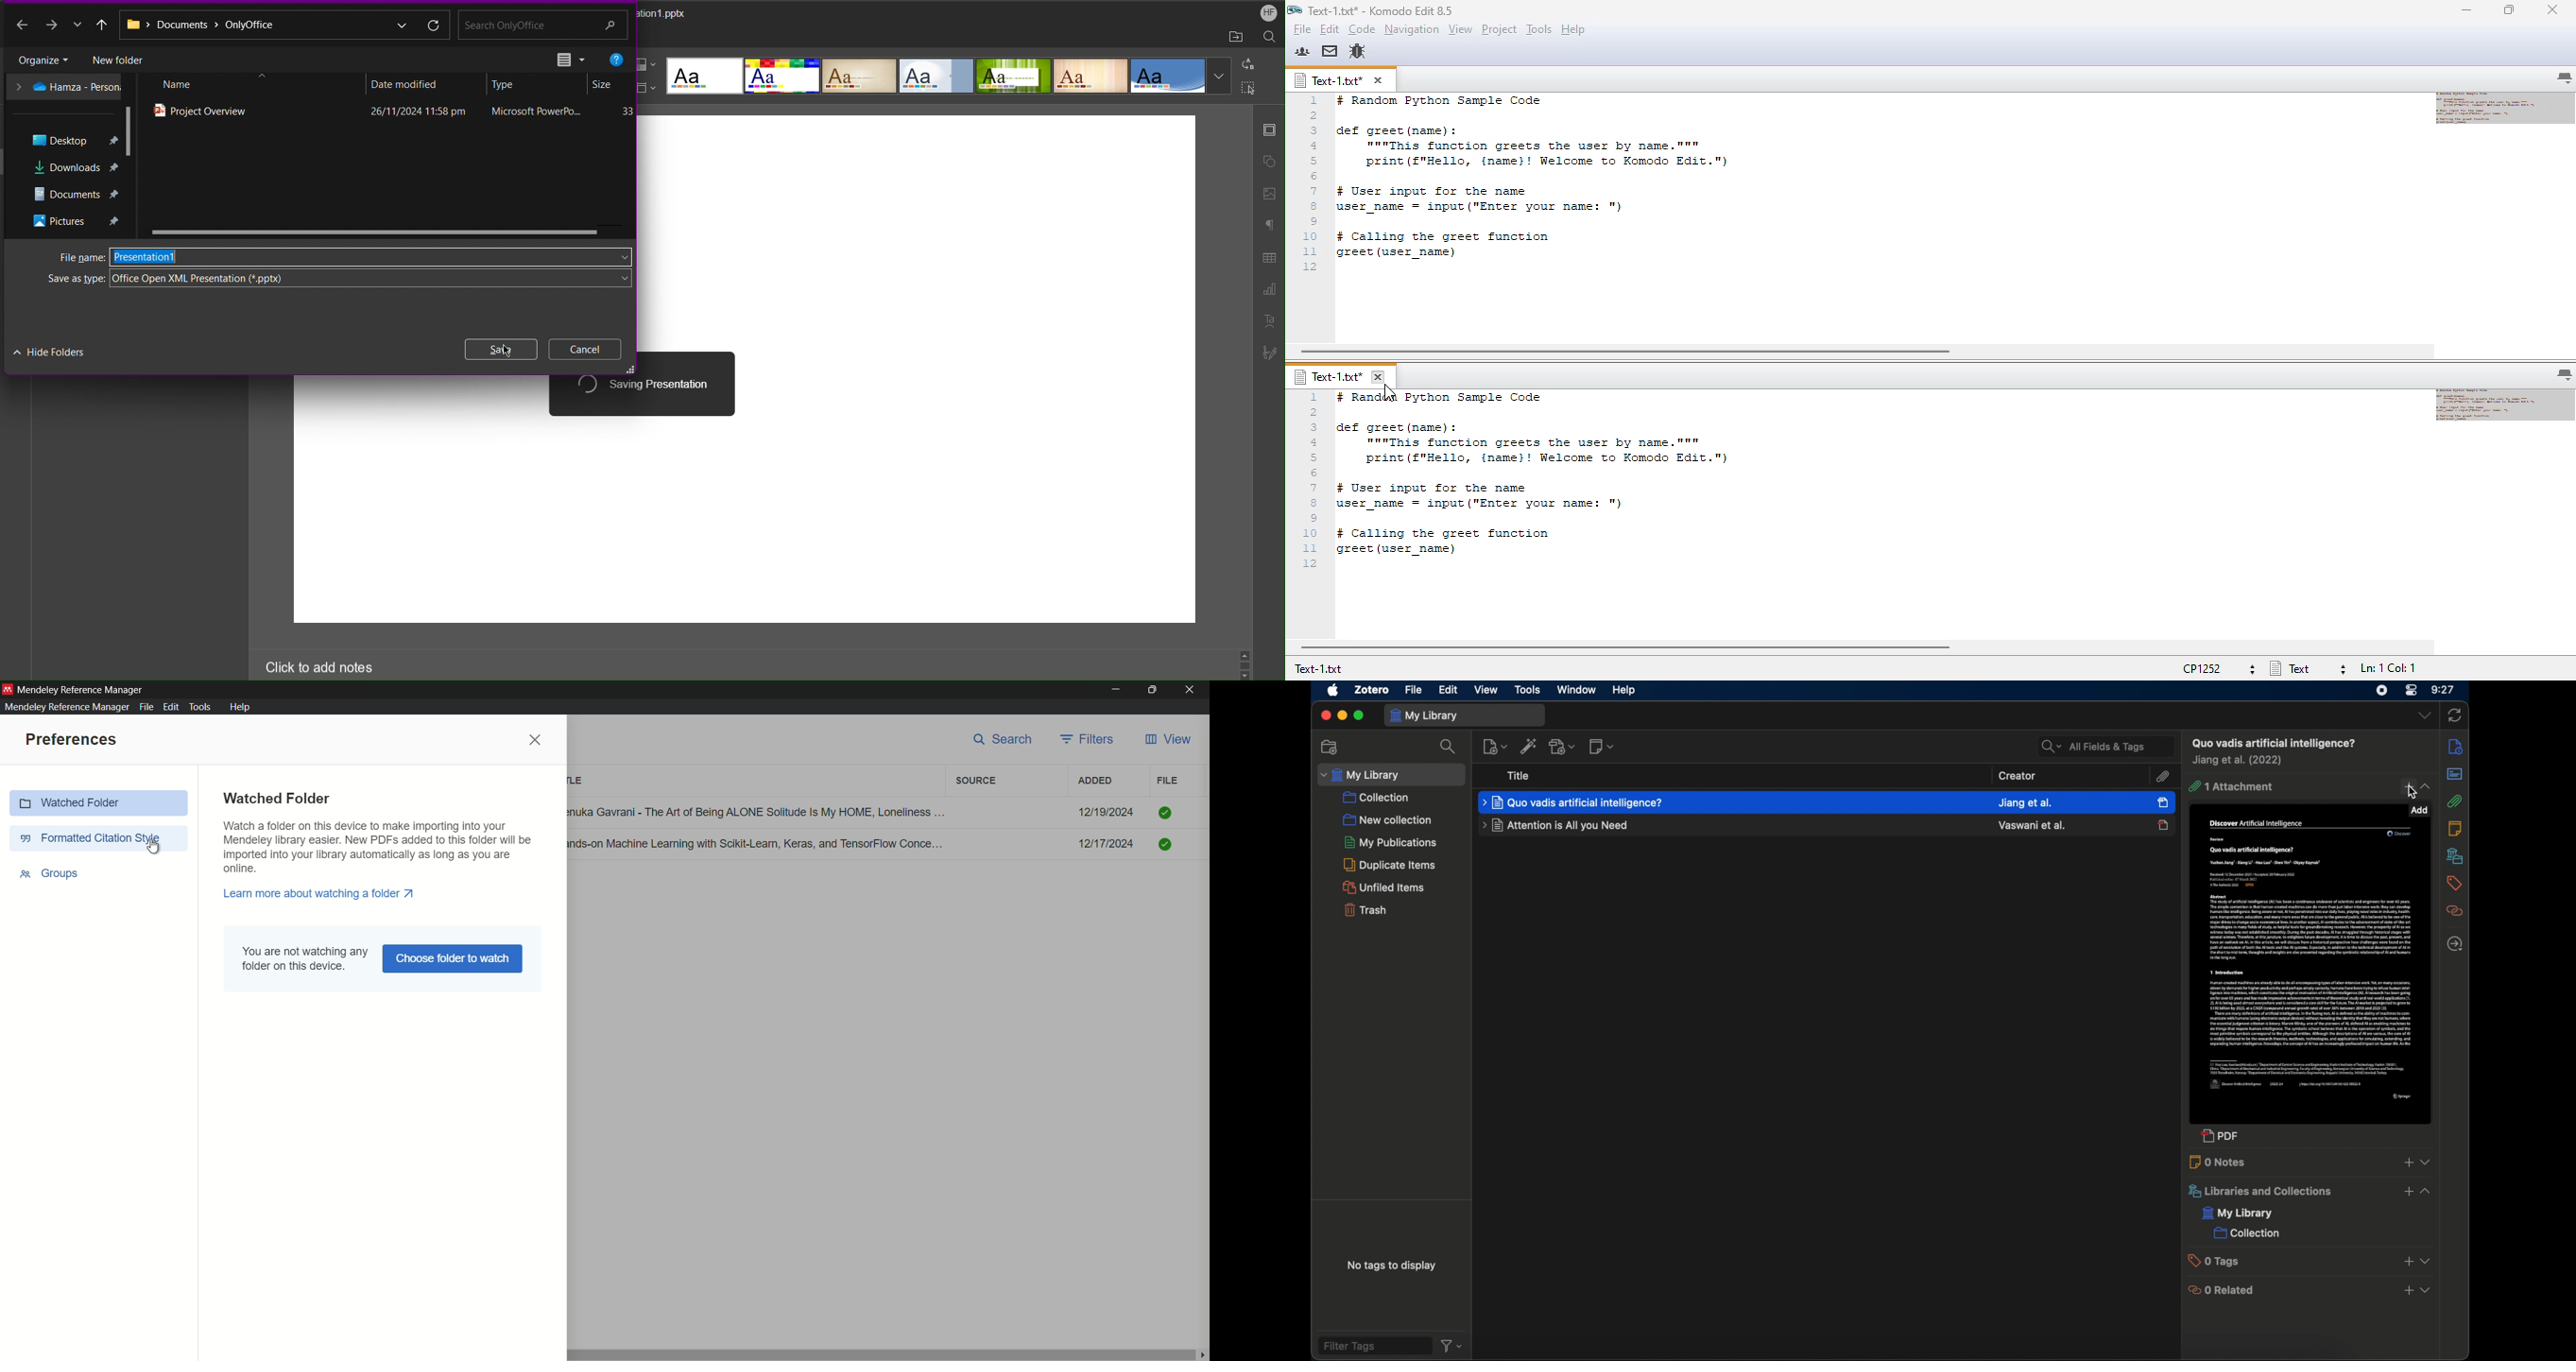  I want to click on unfilled items, so click(1385, 887).